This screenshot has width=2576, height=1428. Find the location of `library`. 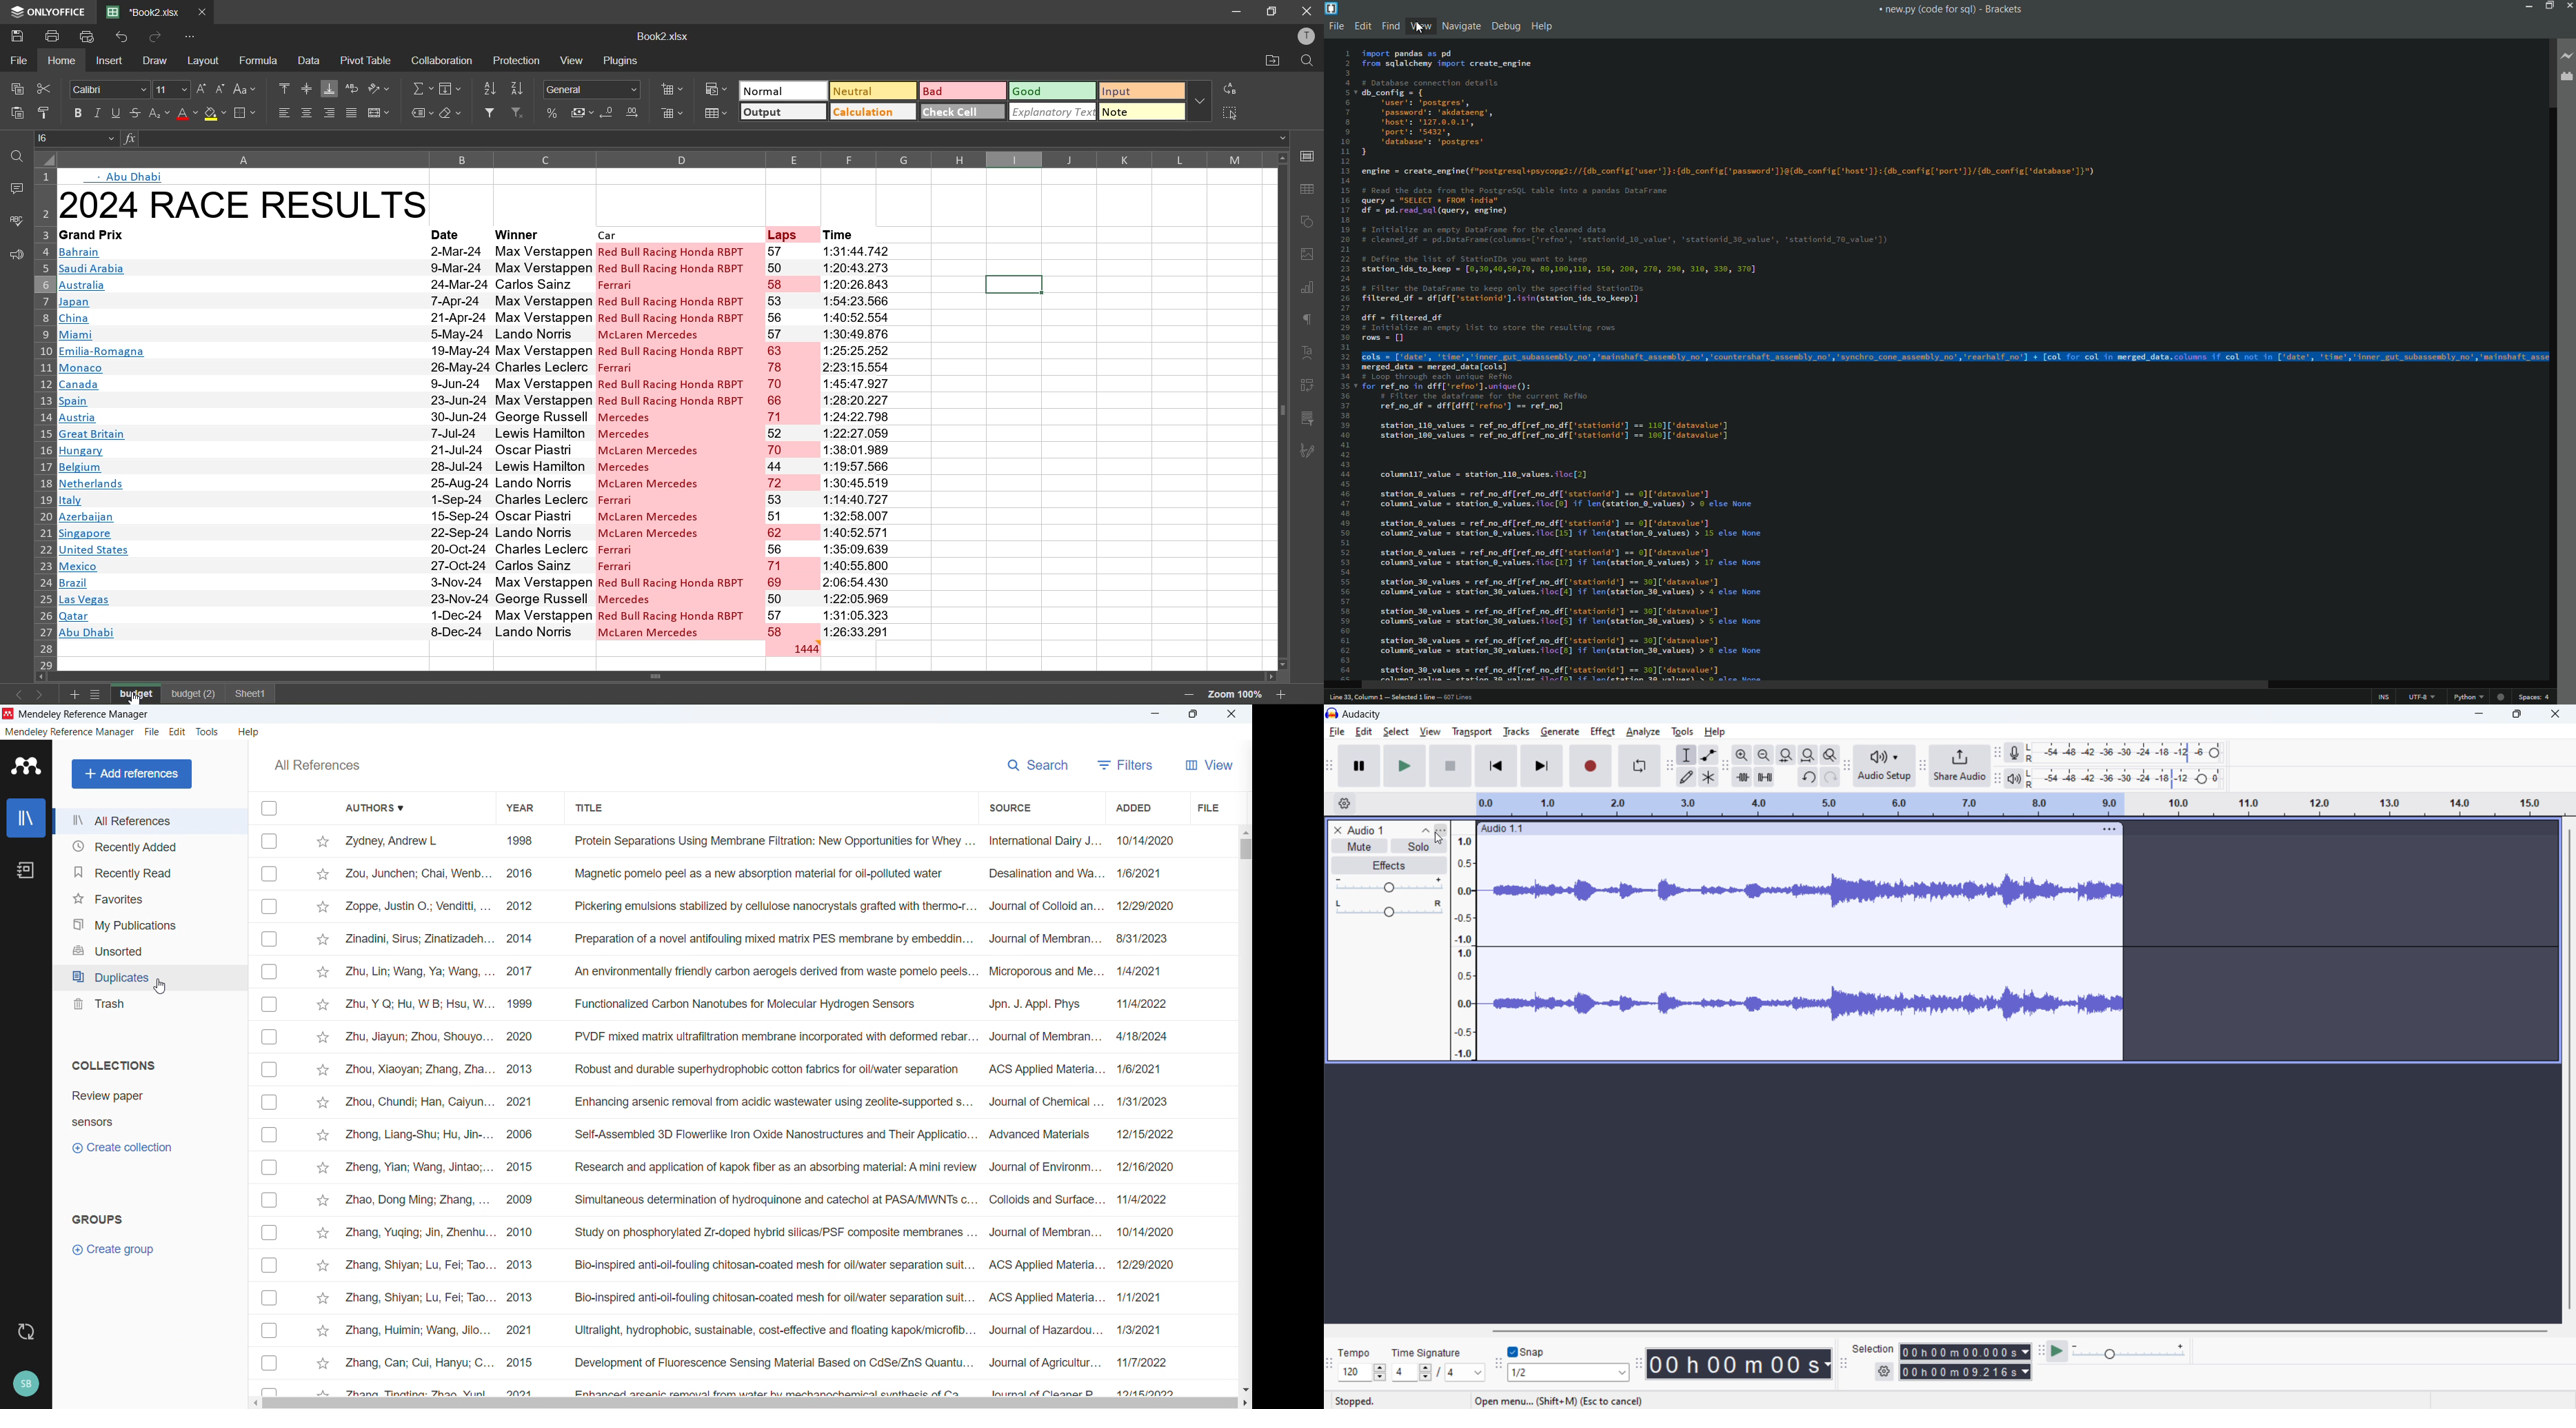

library is located at coordinates (26, 819).